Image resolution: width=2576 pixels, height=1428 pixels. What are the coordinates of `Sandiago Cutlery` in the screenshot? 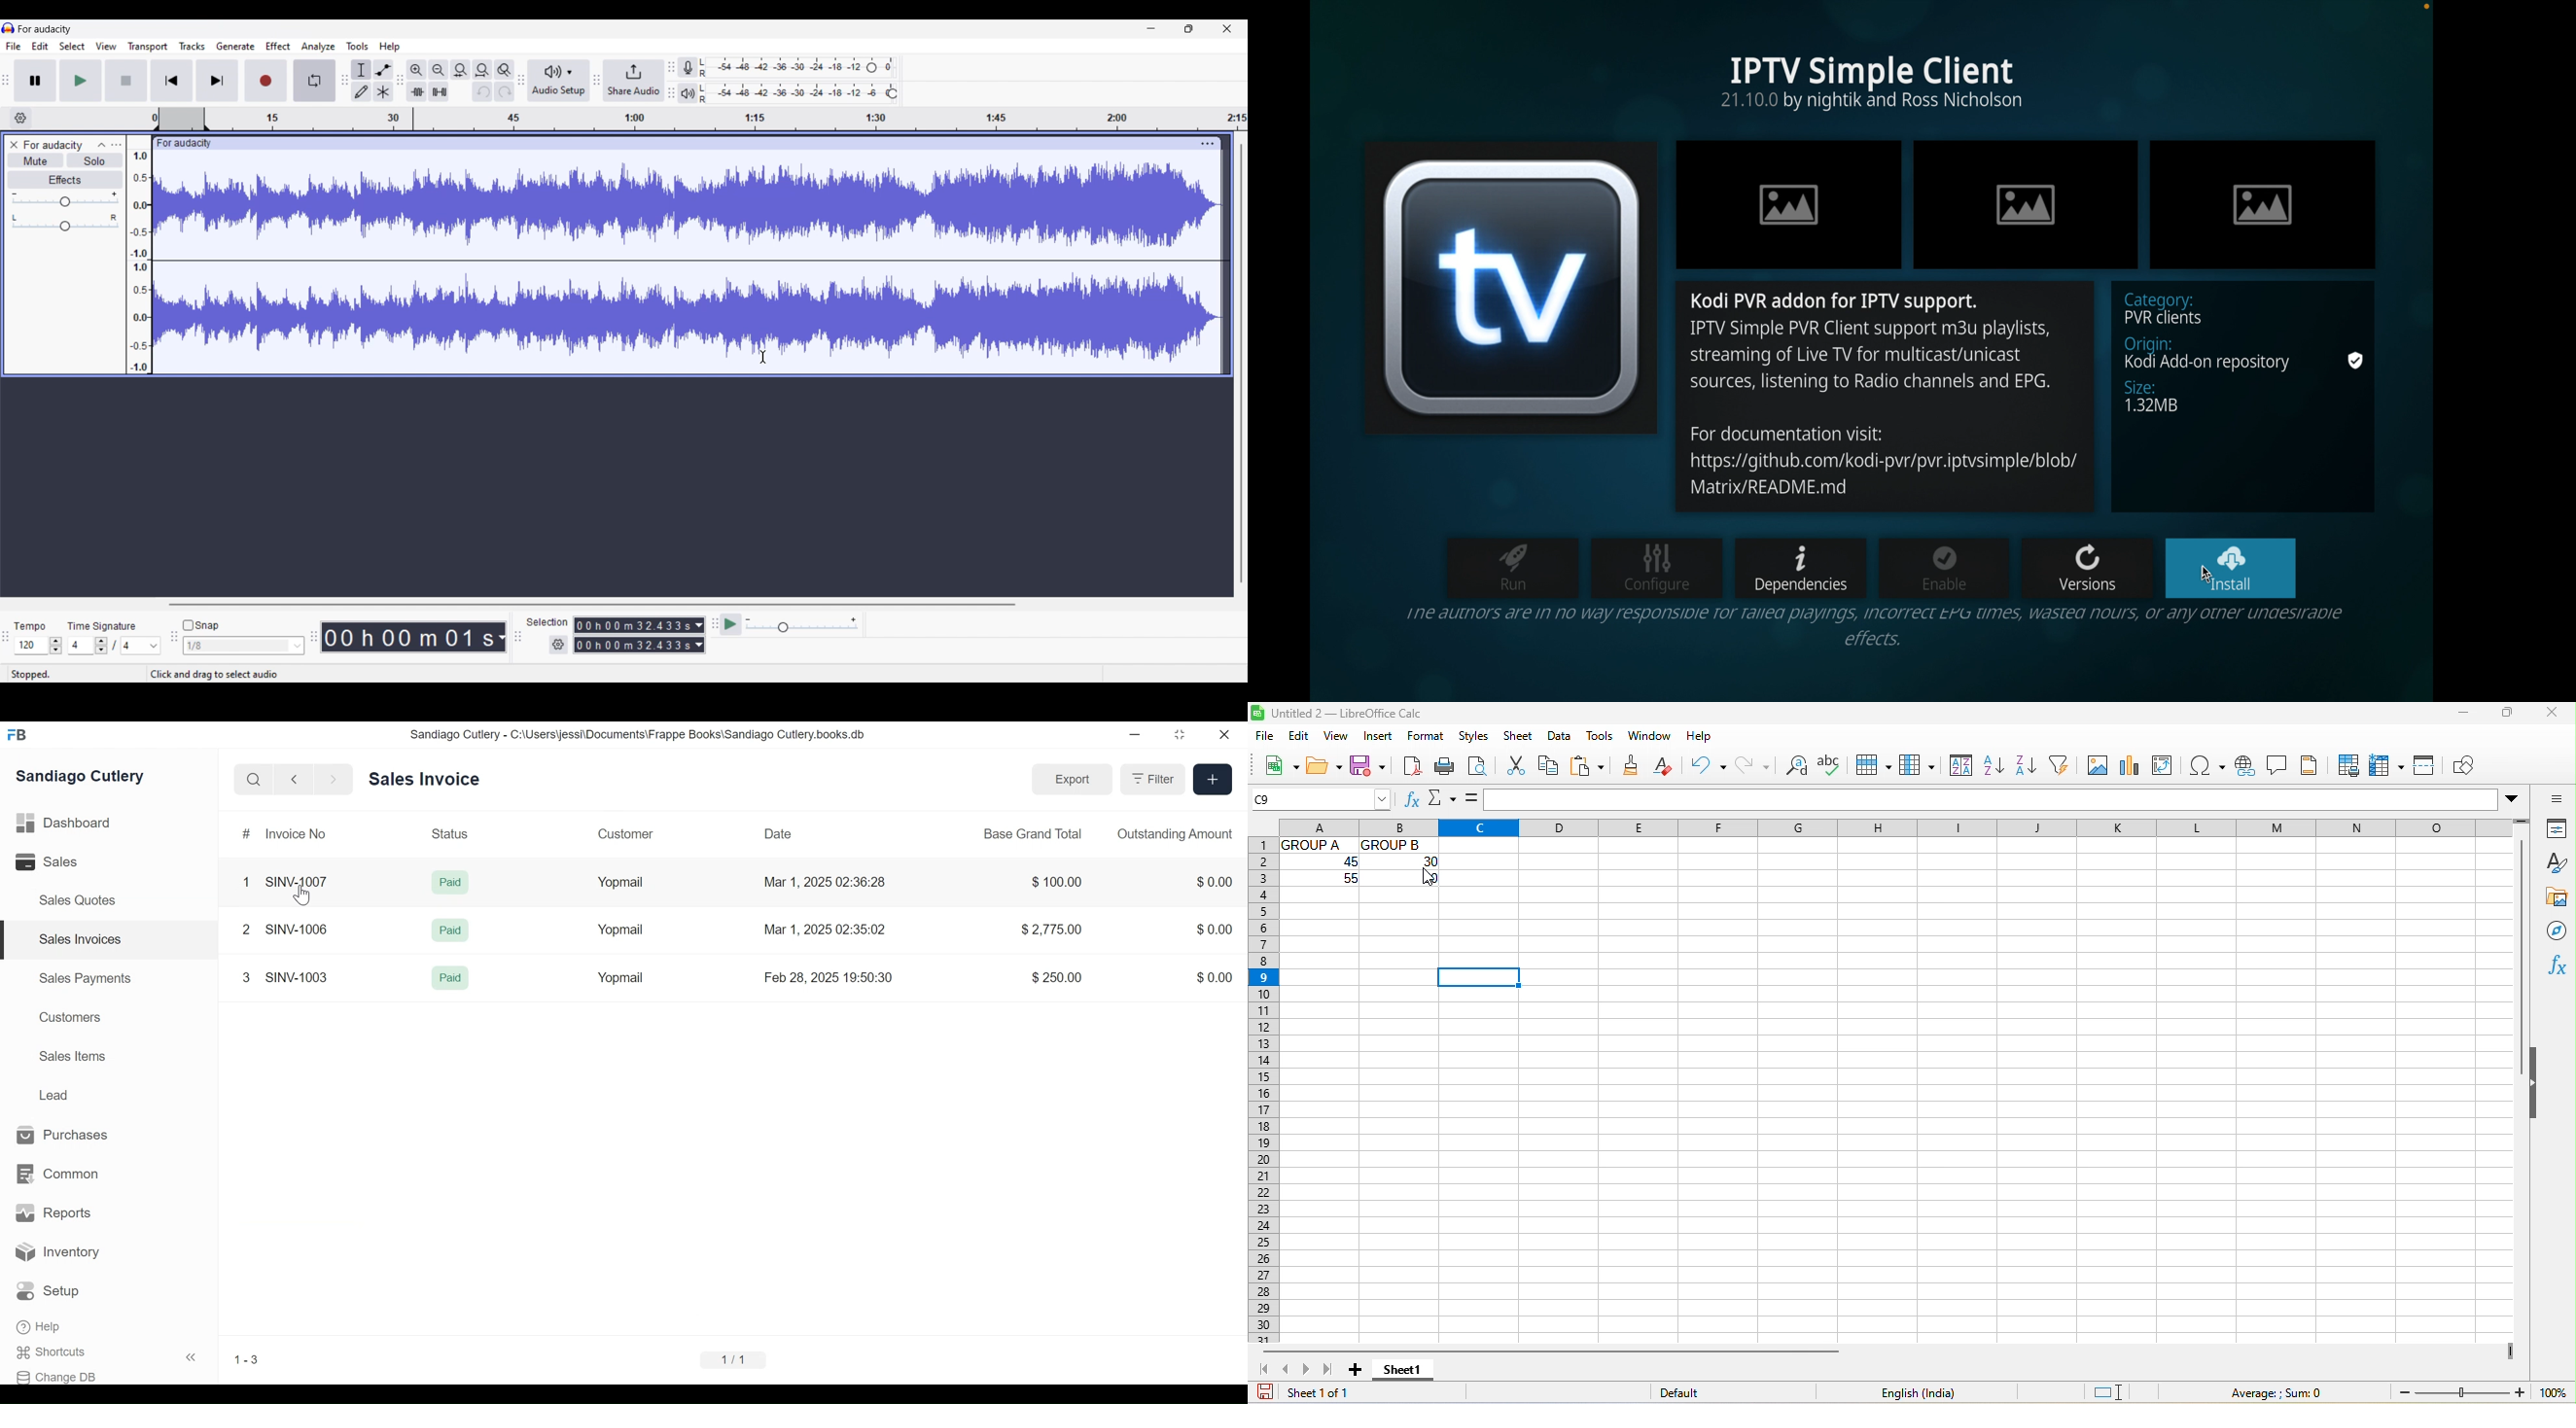 It's located at (81, 775).